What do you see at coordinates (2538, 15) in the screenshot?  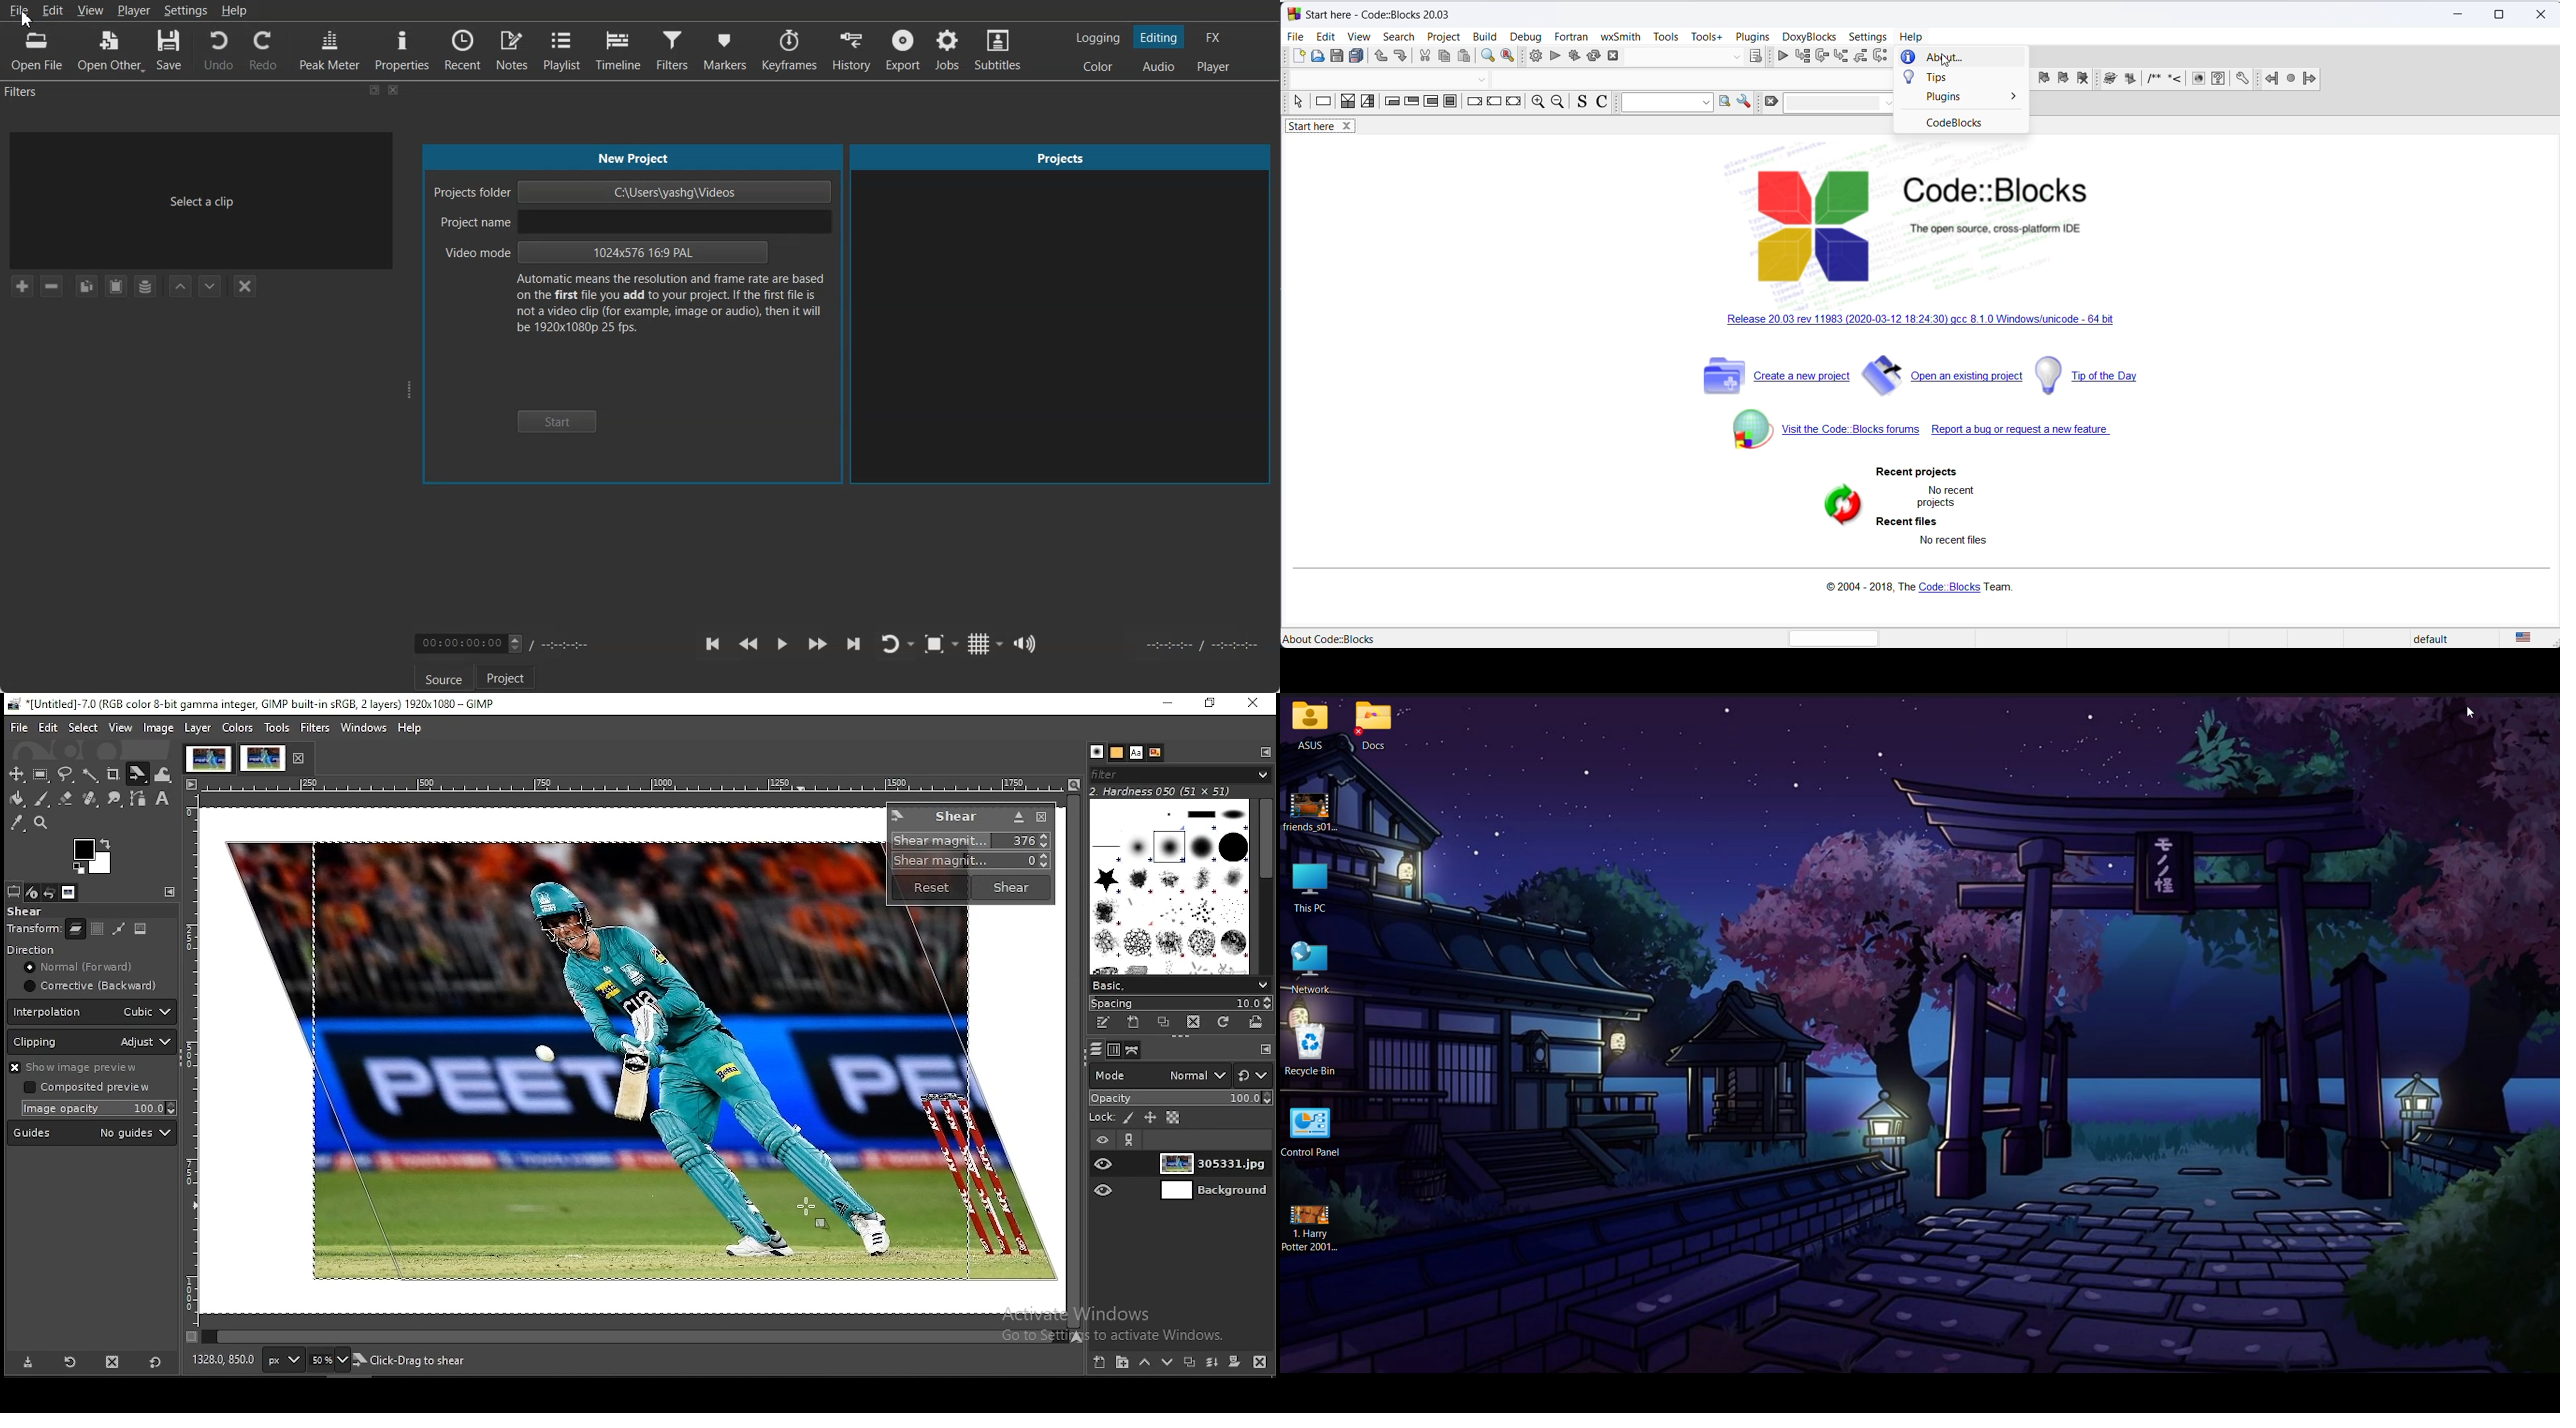 I see `close` at bounding box center [2538, 15].